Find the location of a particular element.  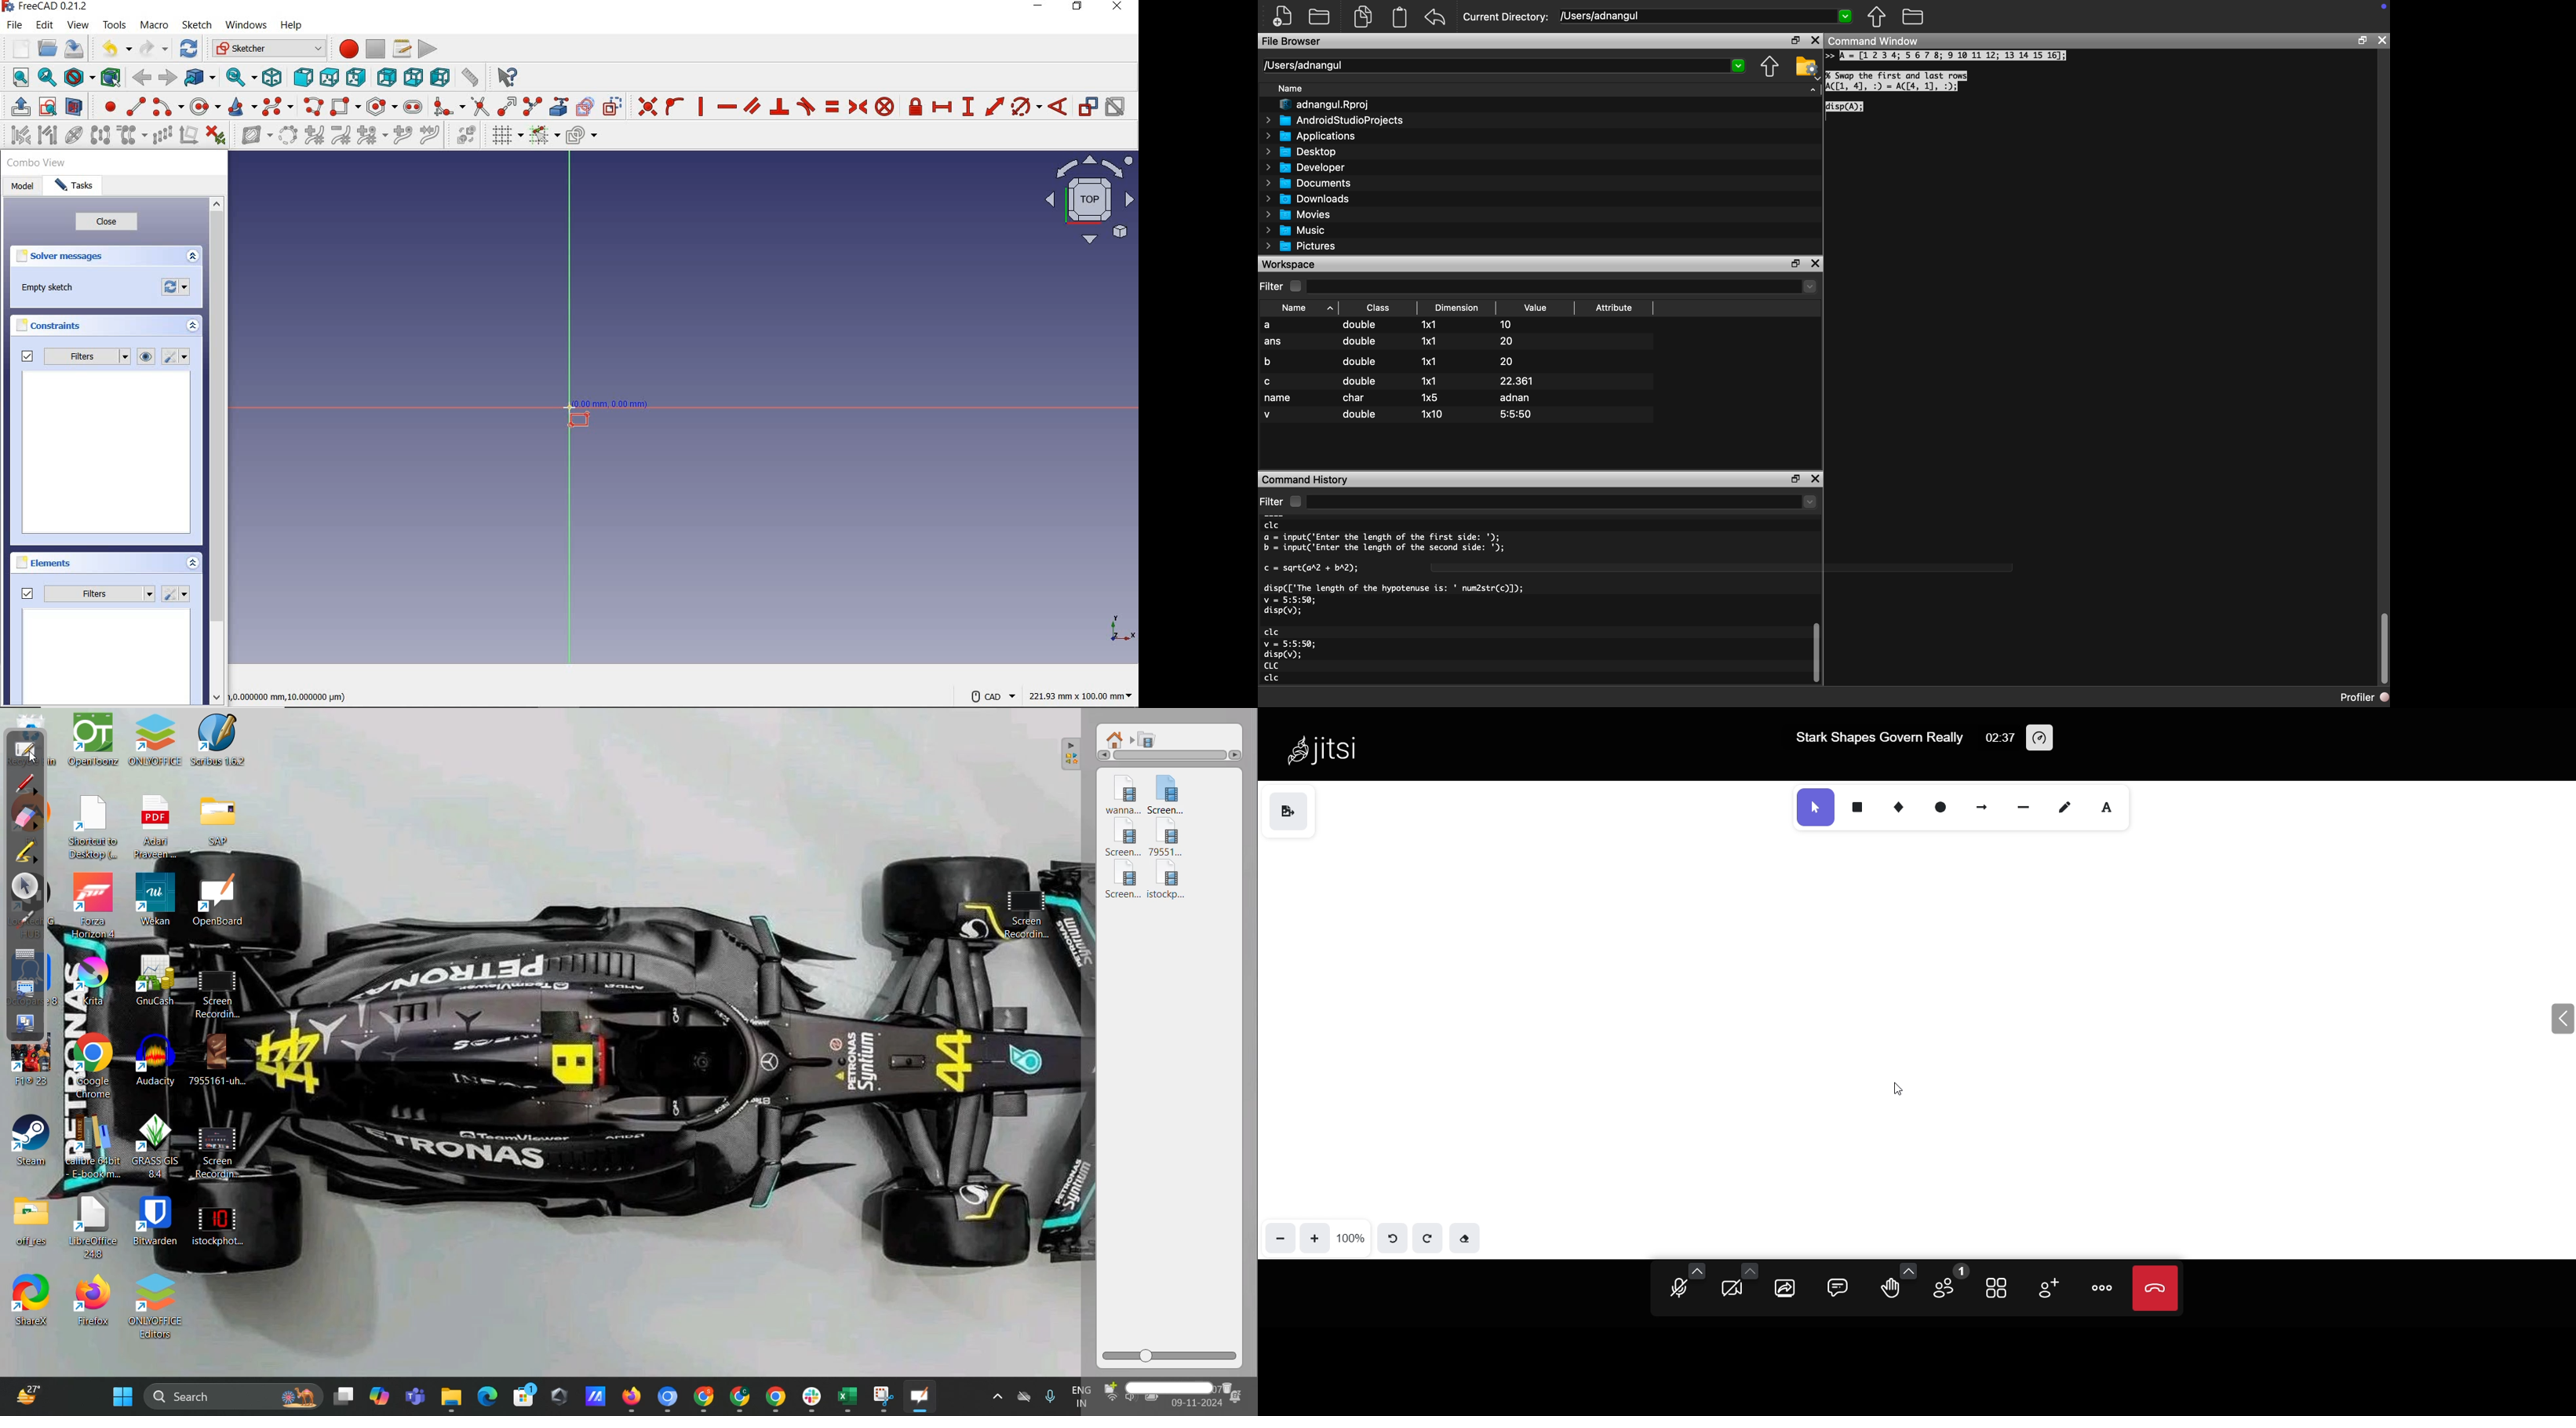

performance setting is located at coordinates (2042, 739).